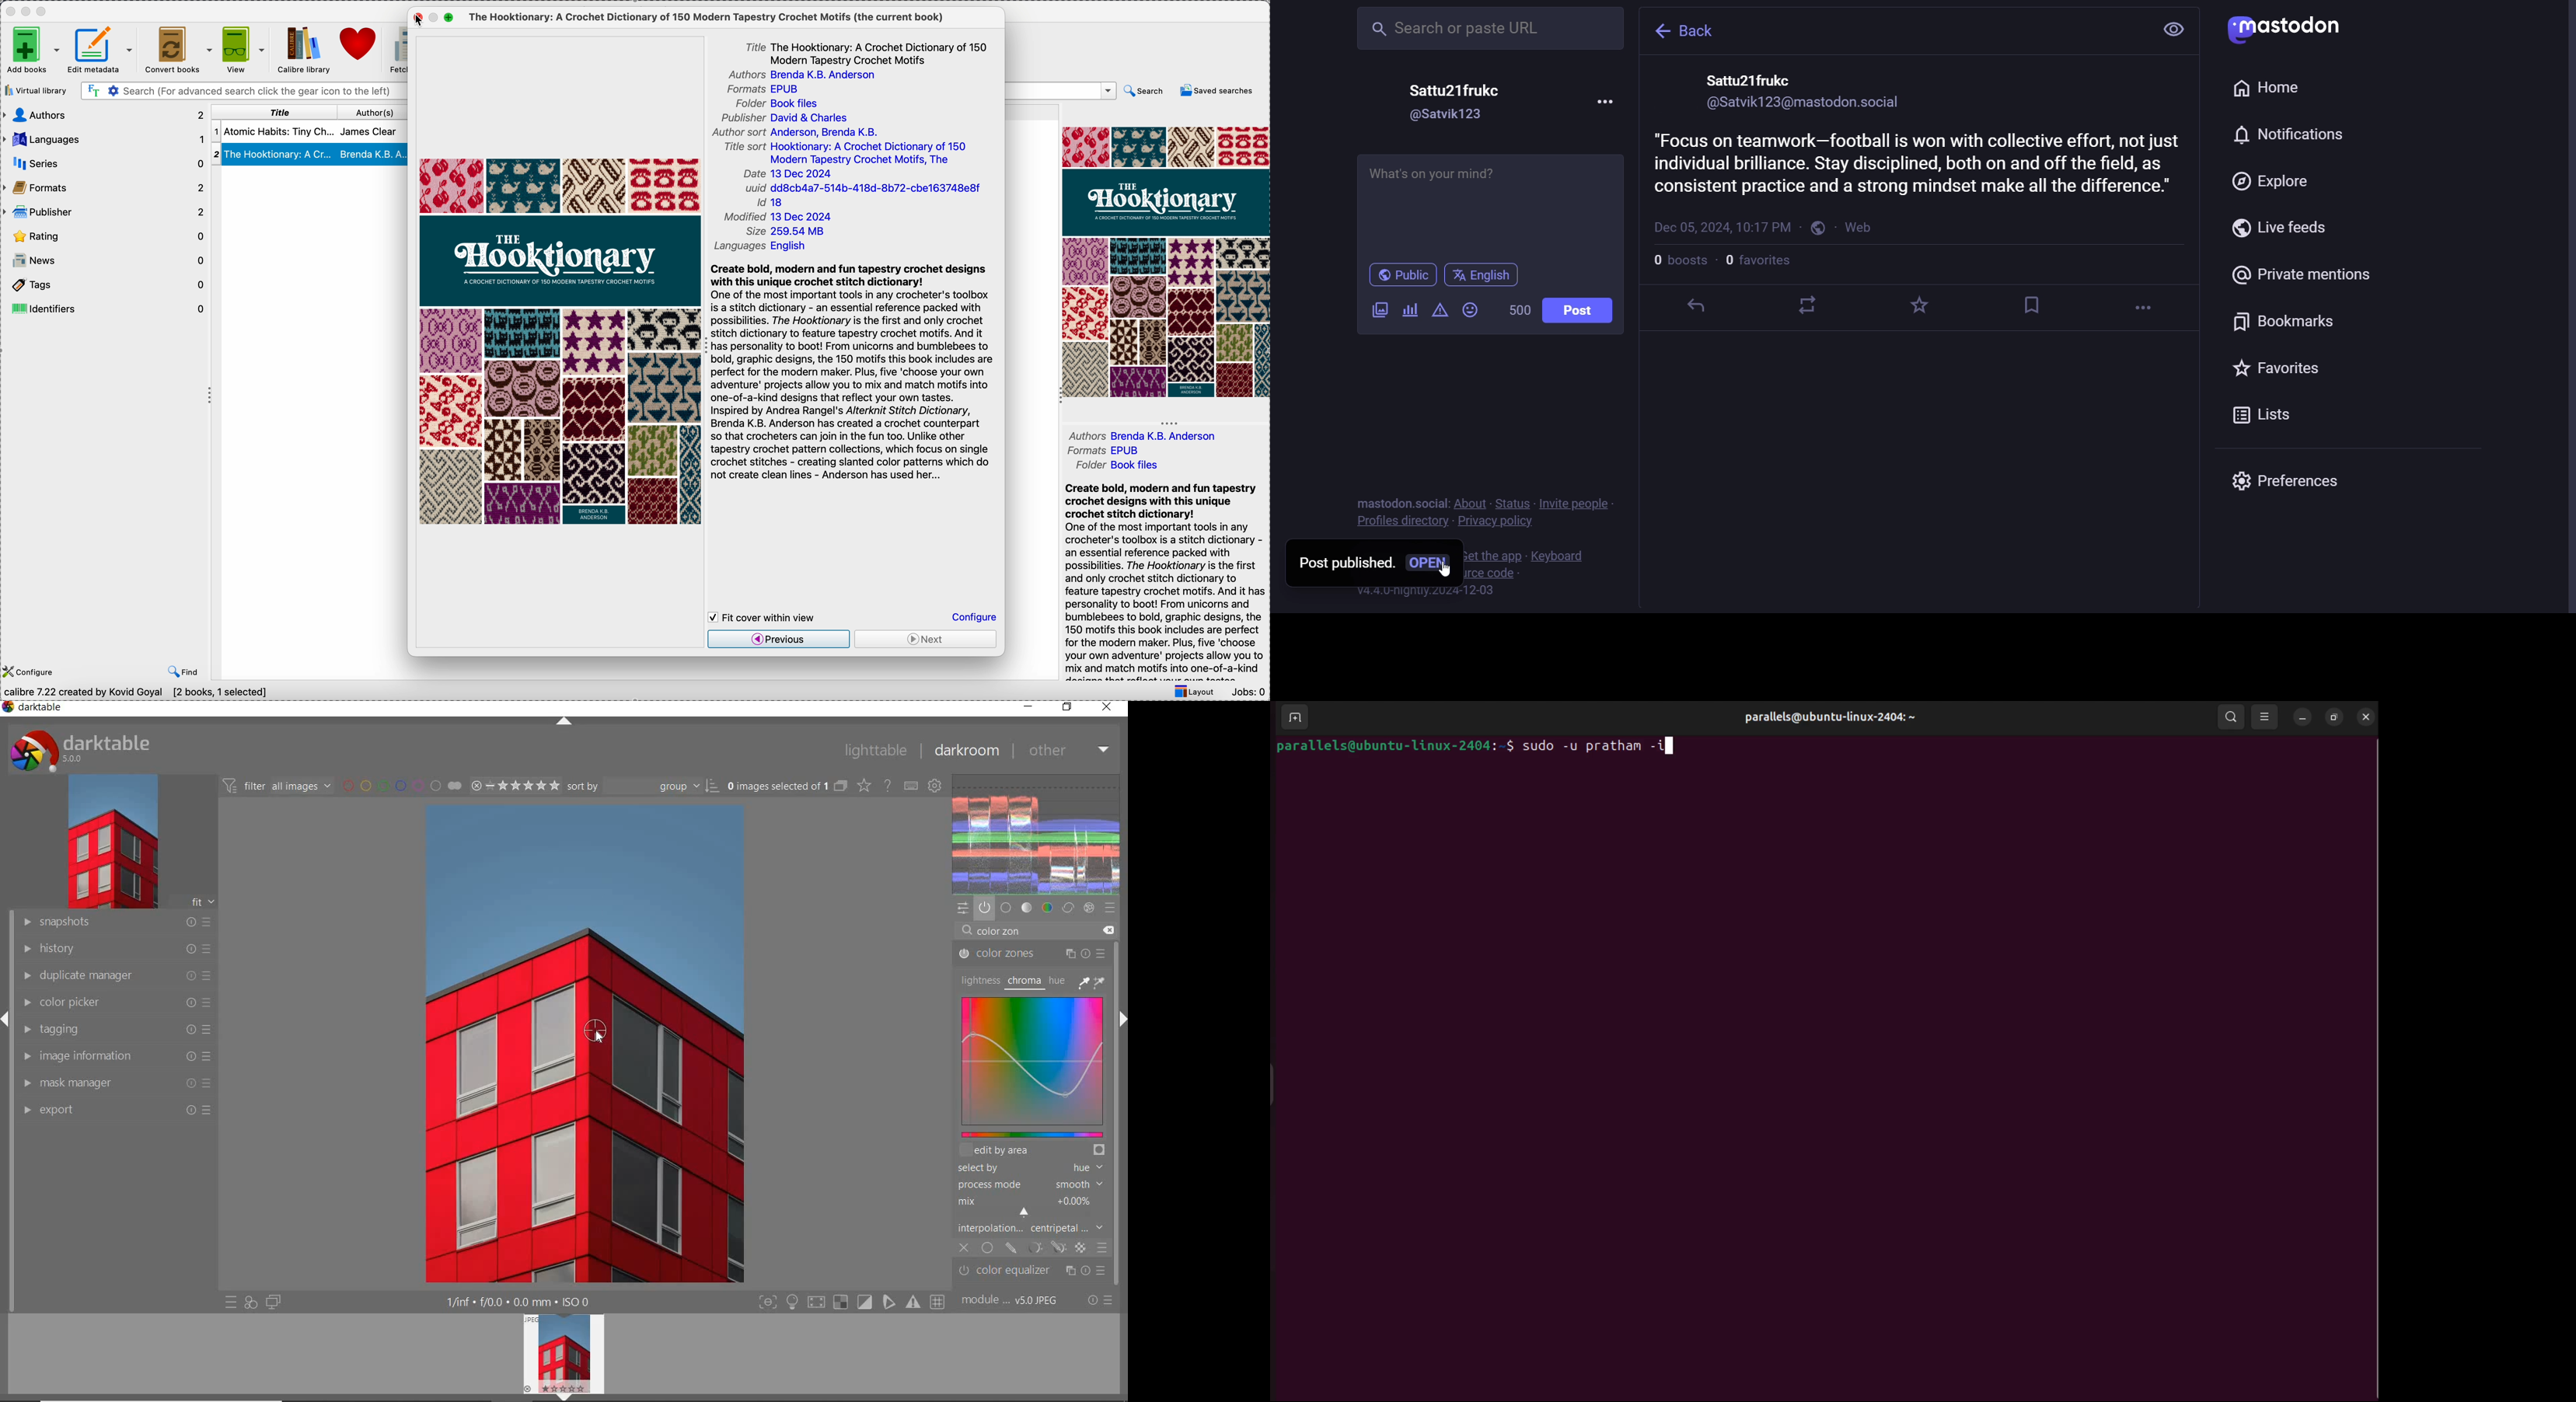  Describe the element at coordinates (1029, 1204) in the screenshot. I see `MIX` at that location.